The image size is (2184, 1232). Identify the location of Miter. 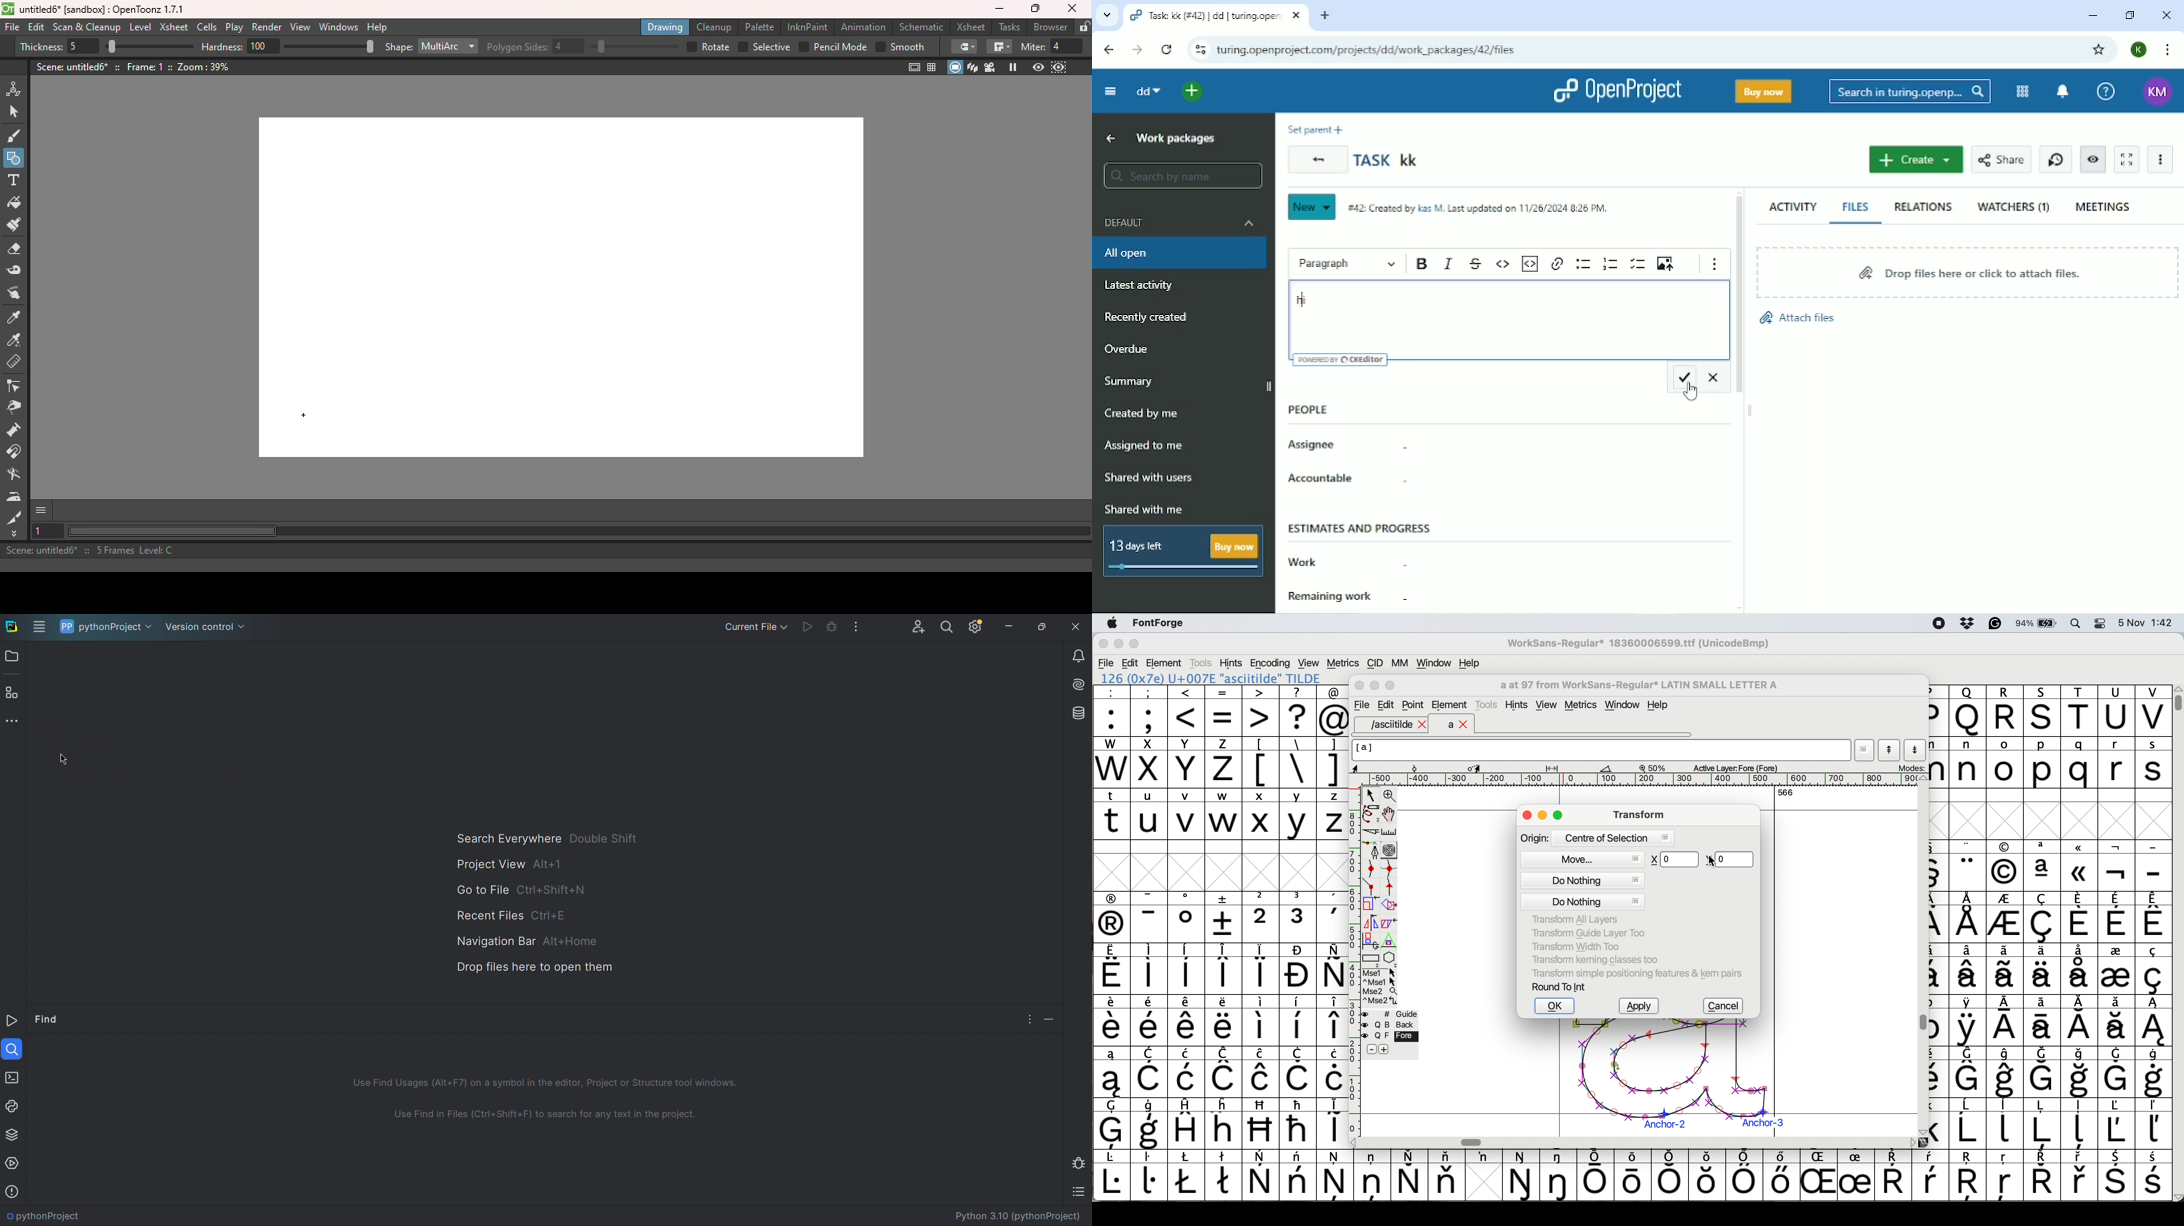
(1052, 47).